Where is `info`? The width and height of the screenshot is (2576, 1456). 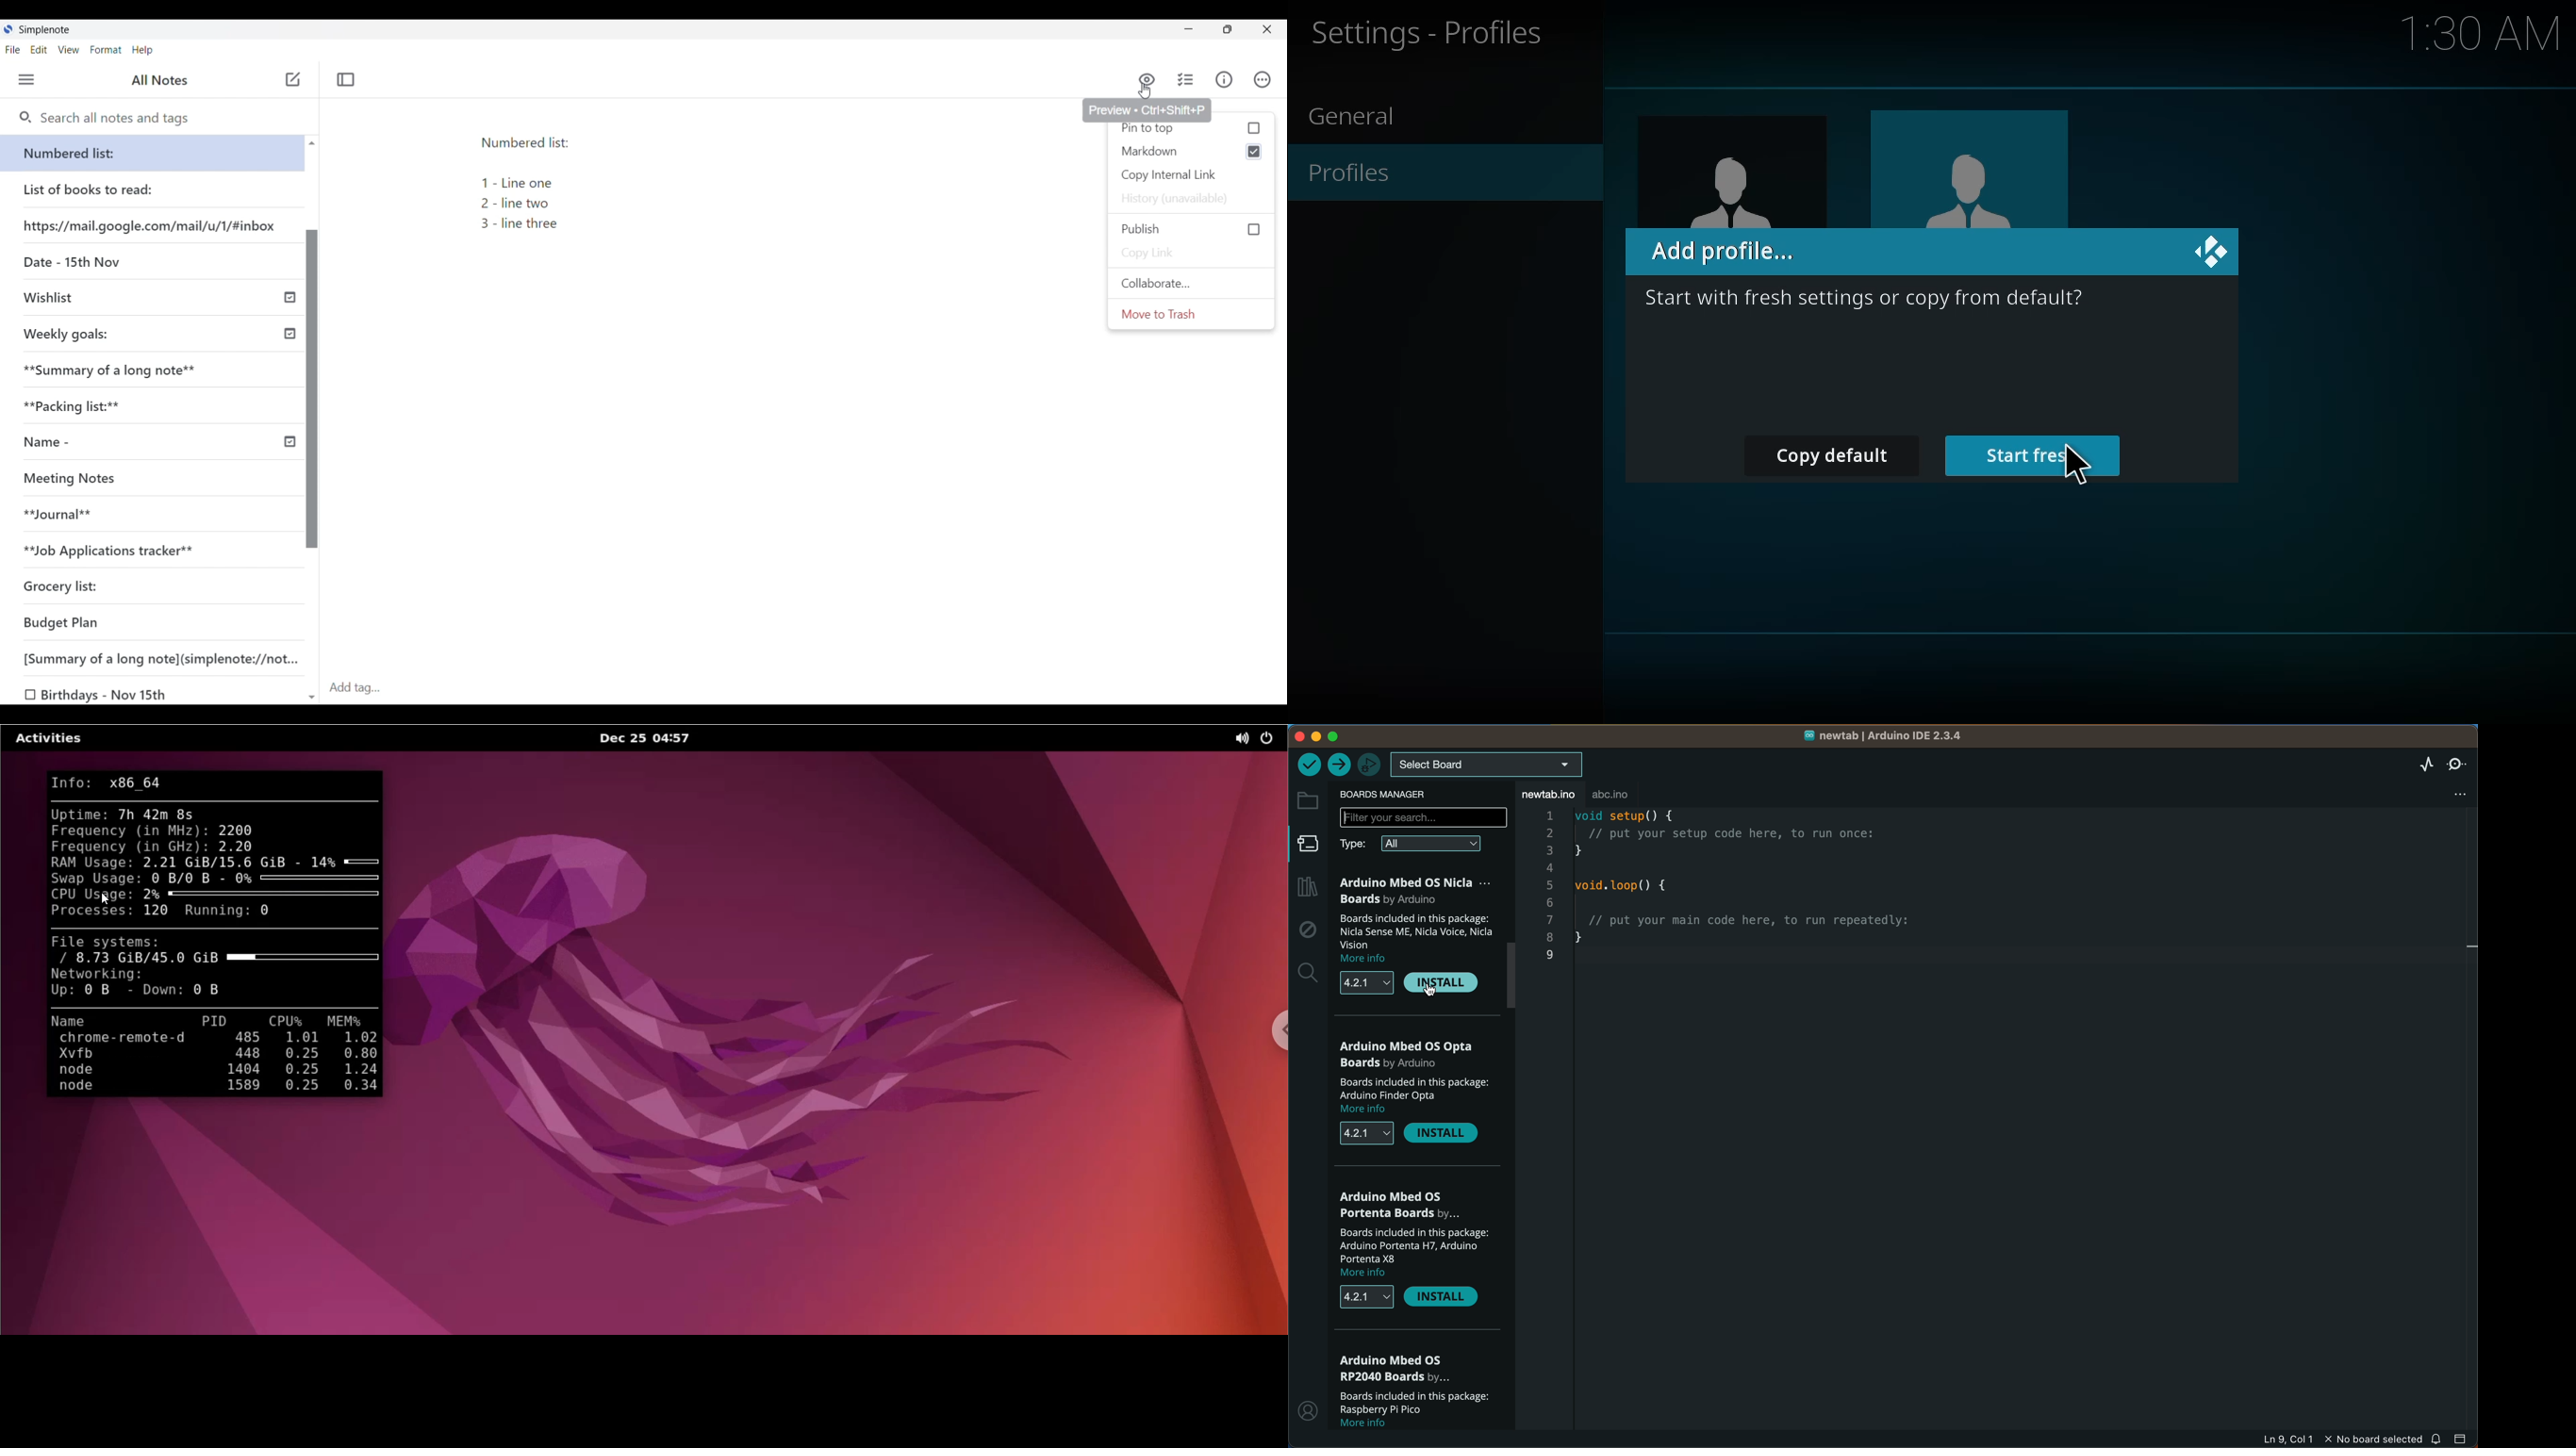
info is located at coordinates (1873, 301).